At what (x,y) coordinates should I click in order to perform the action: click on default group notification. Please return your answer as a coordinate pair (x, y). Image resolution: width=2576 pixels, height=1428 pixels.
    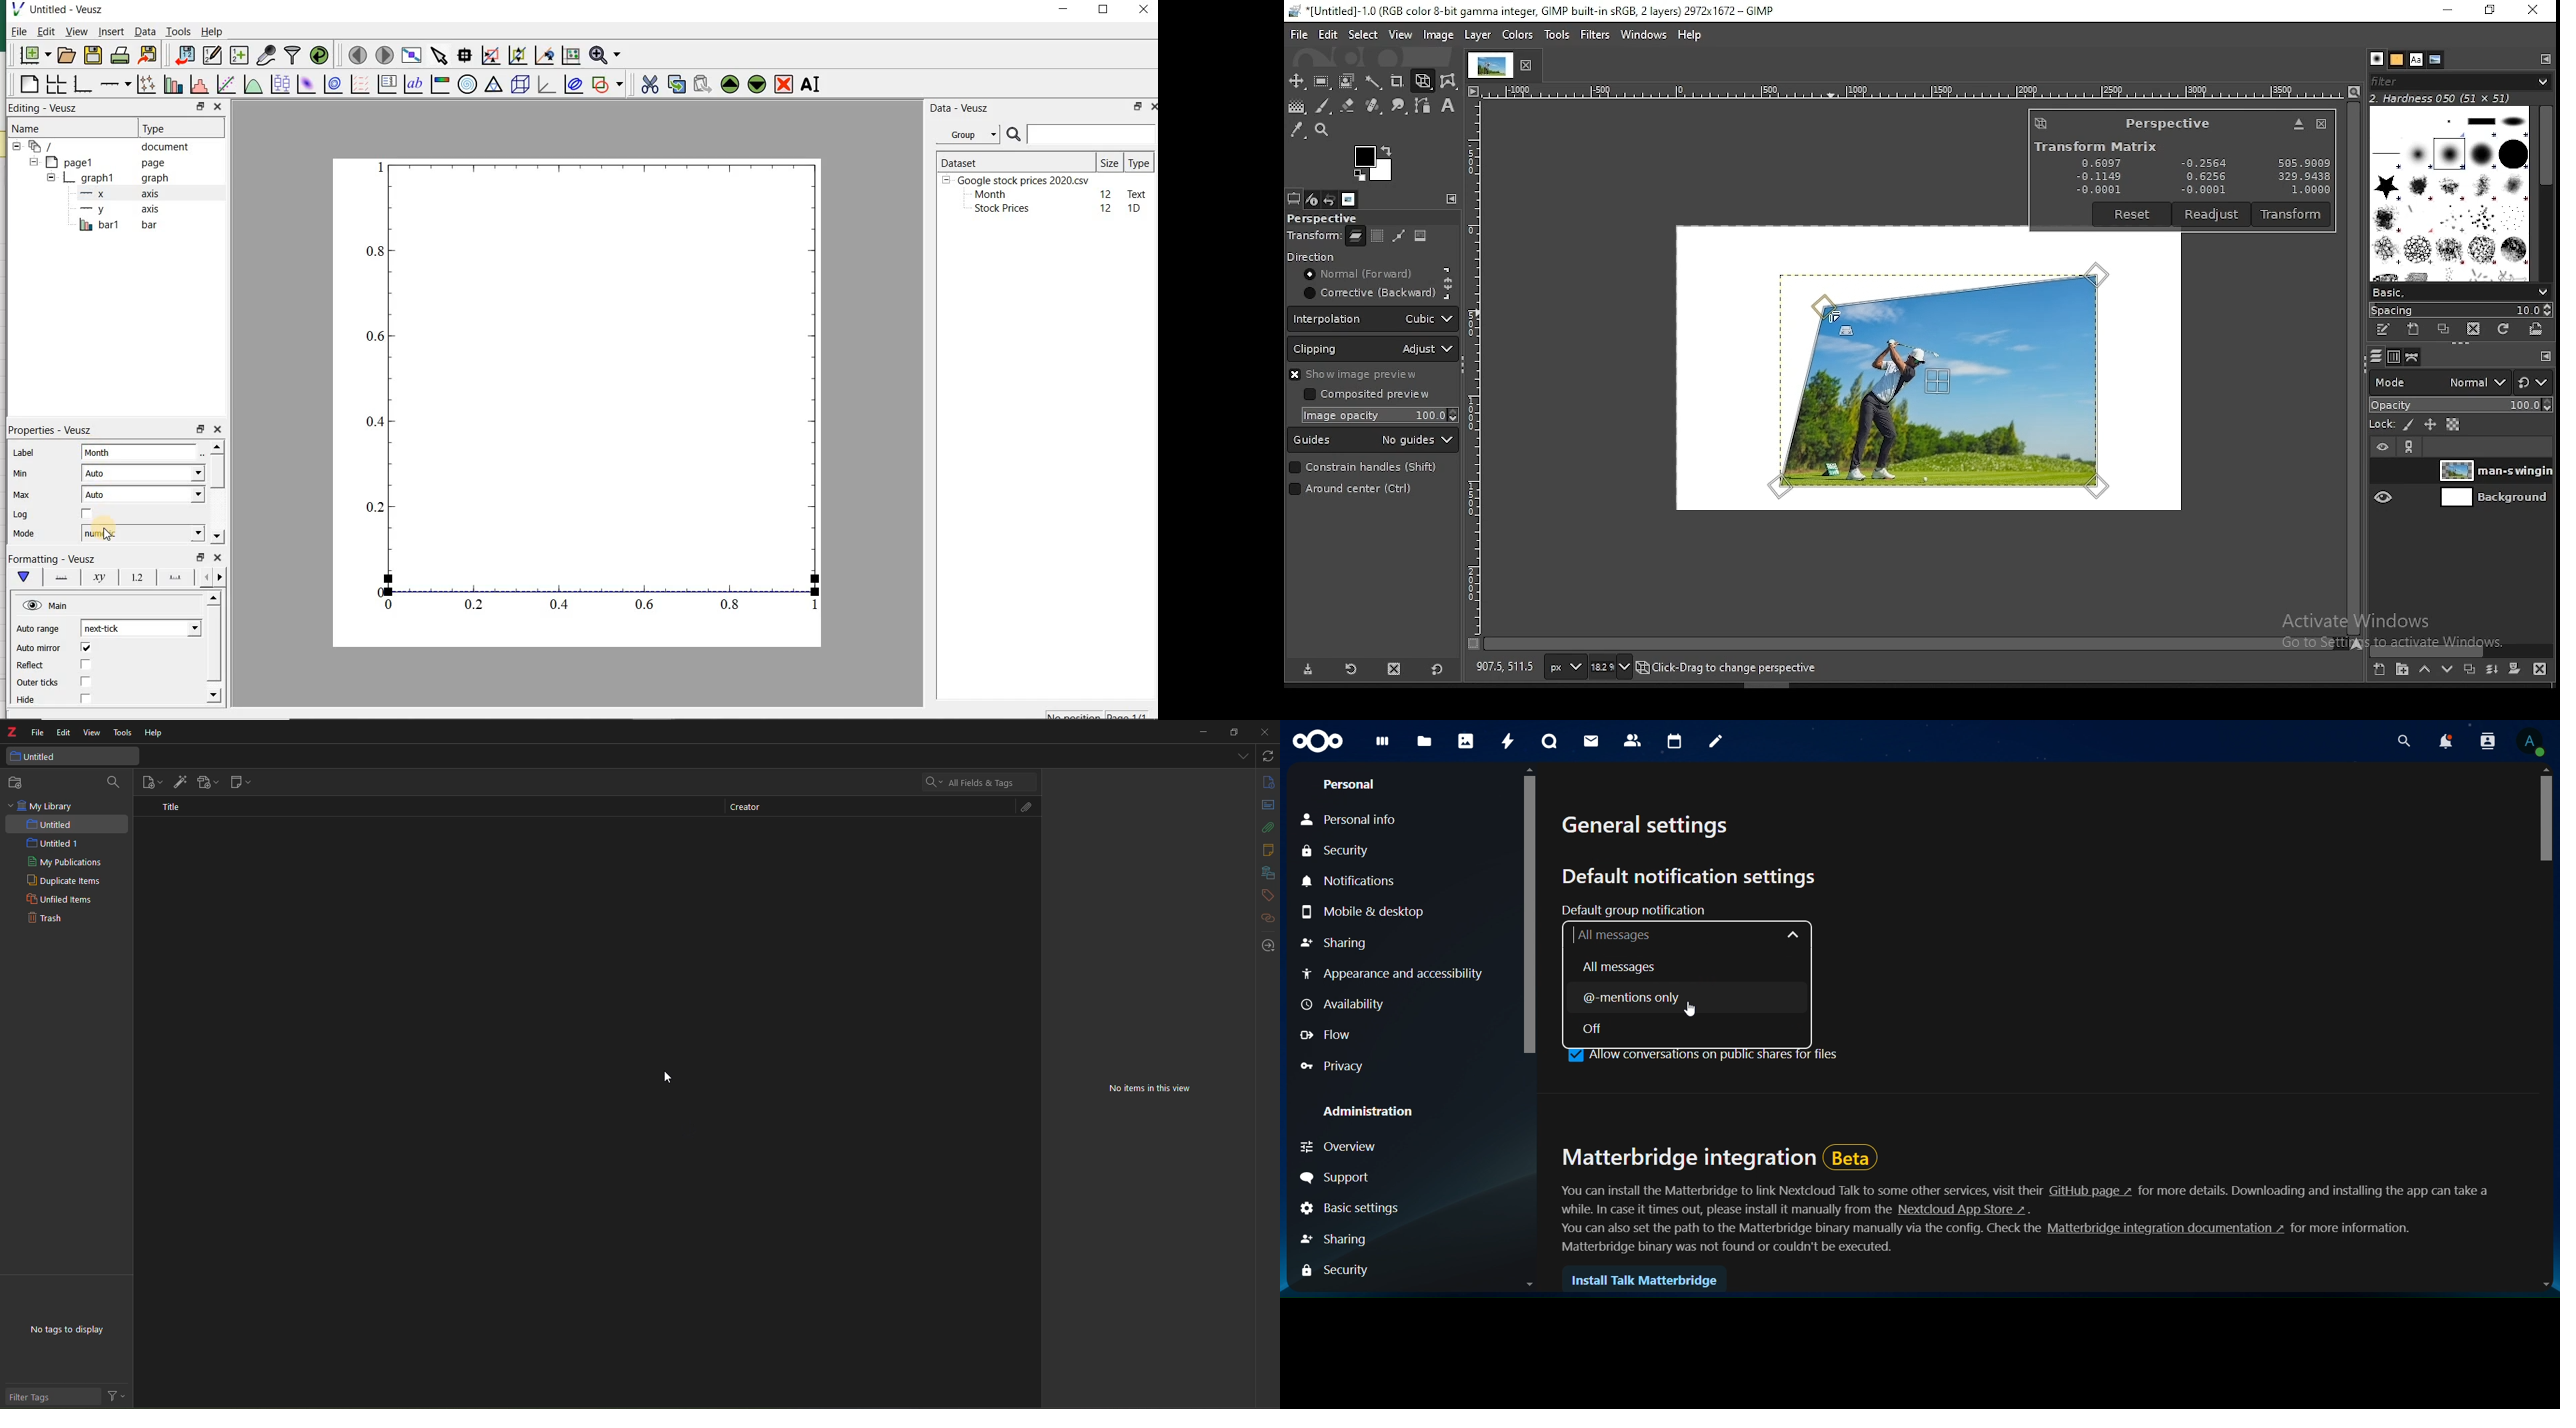
    Looking at the image, I should click on (1643, 910).